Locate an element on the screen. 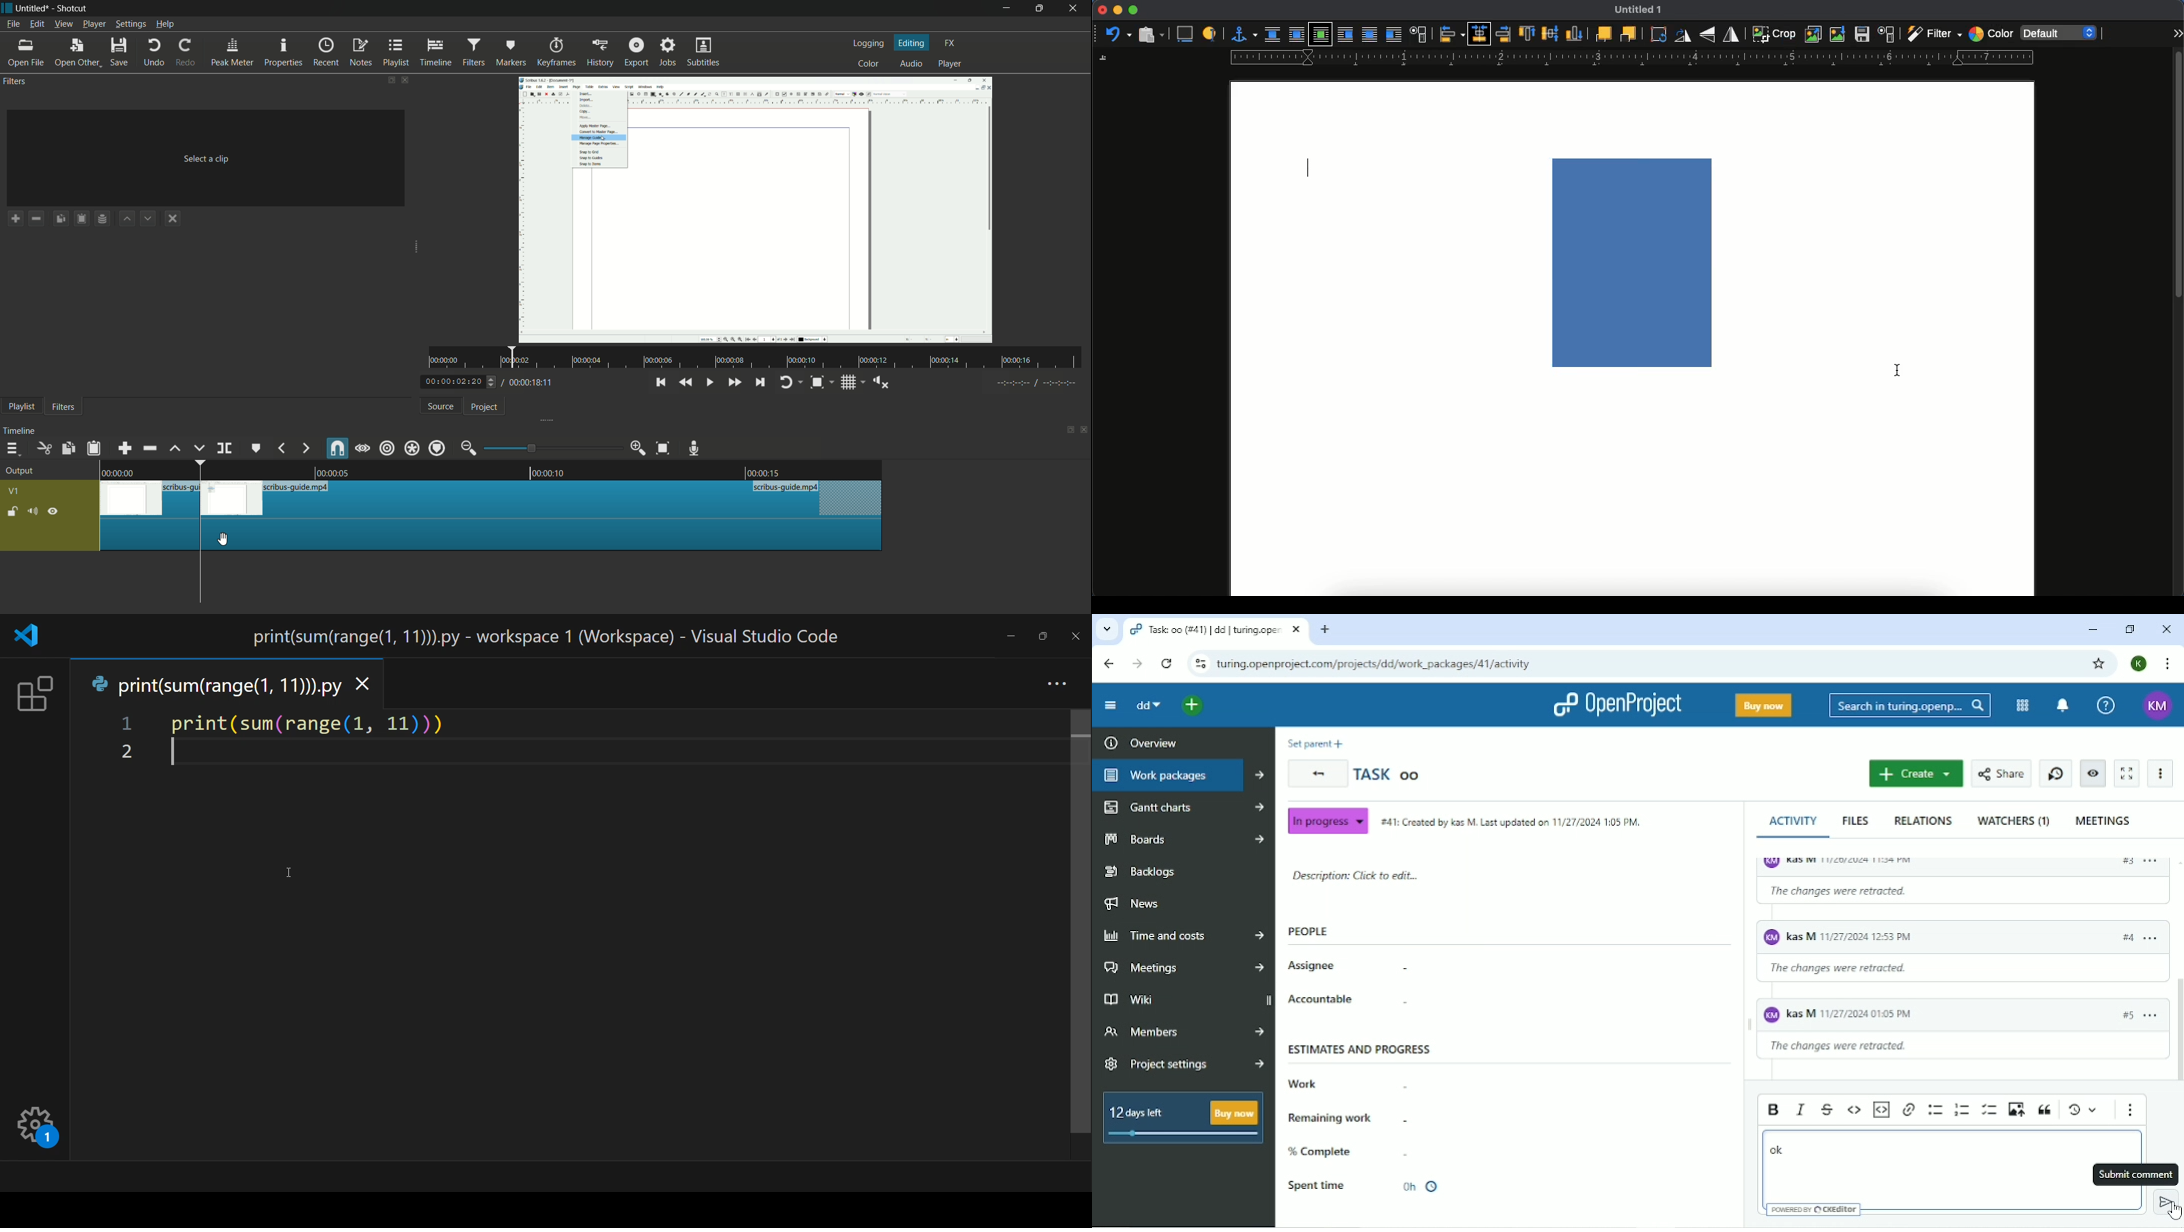  Members is located at coordinates (1184, 1030).